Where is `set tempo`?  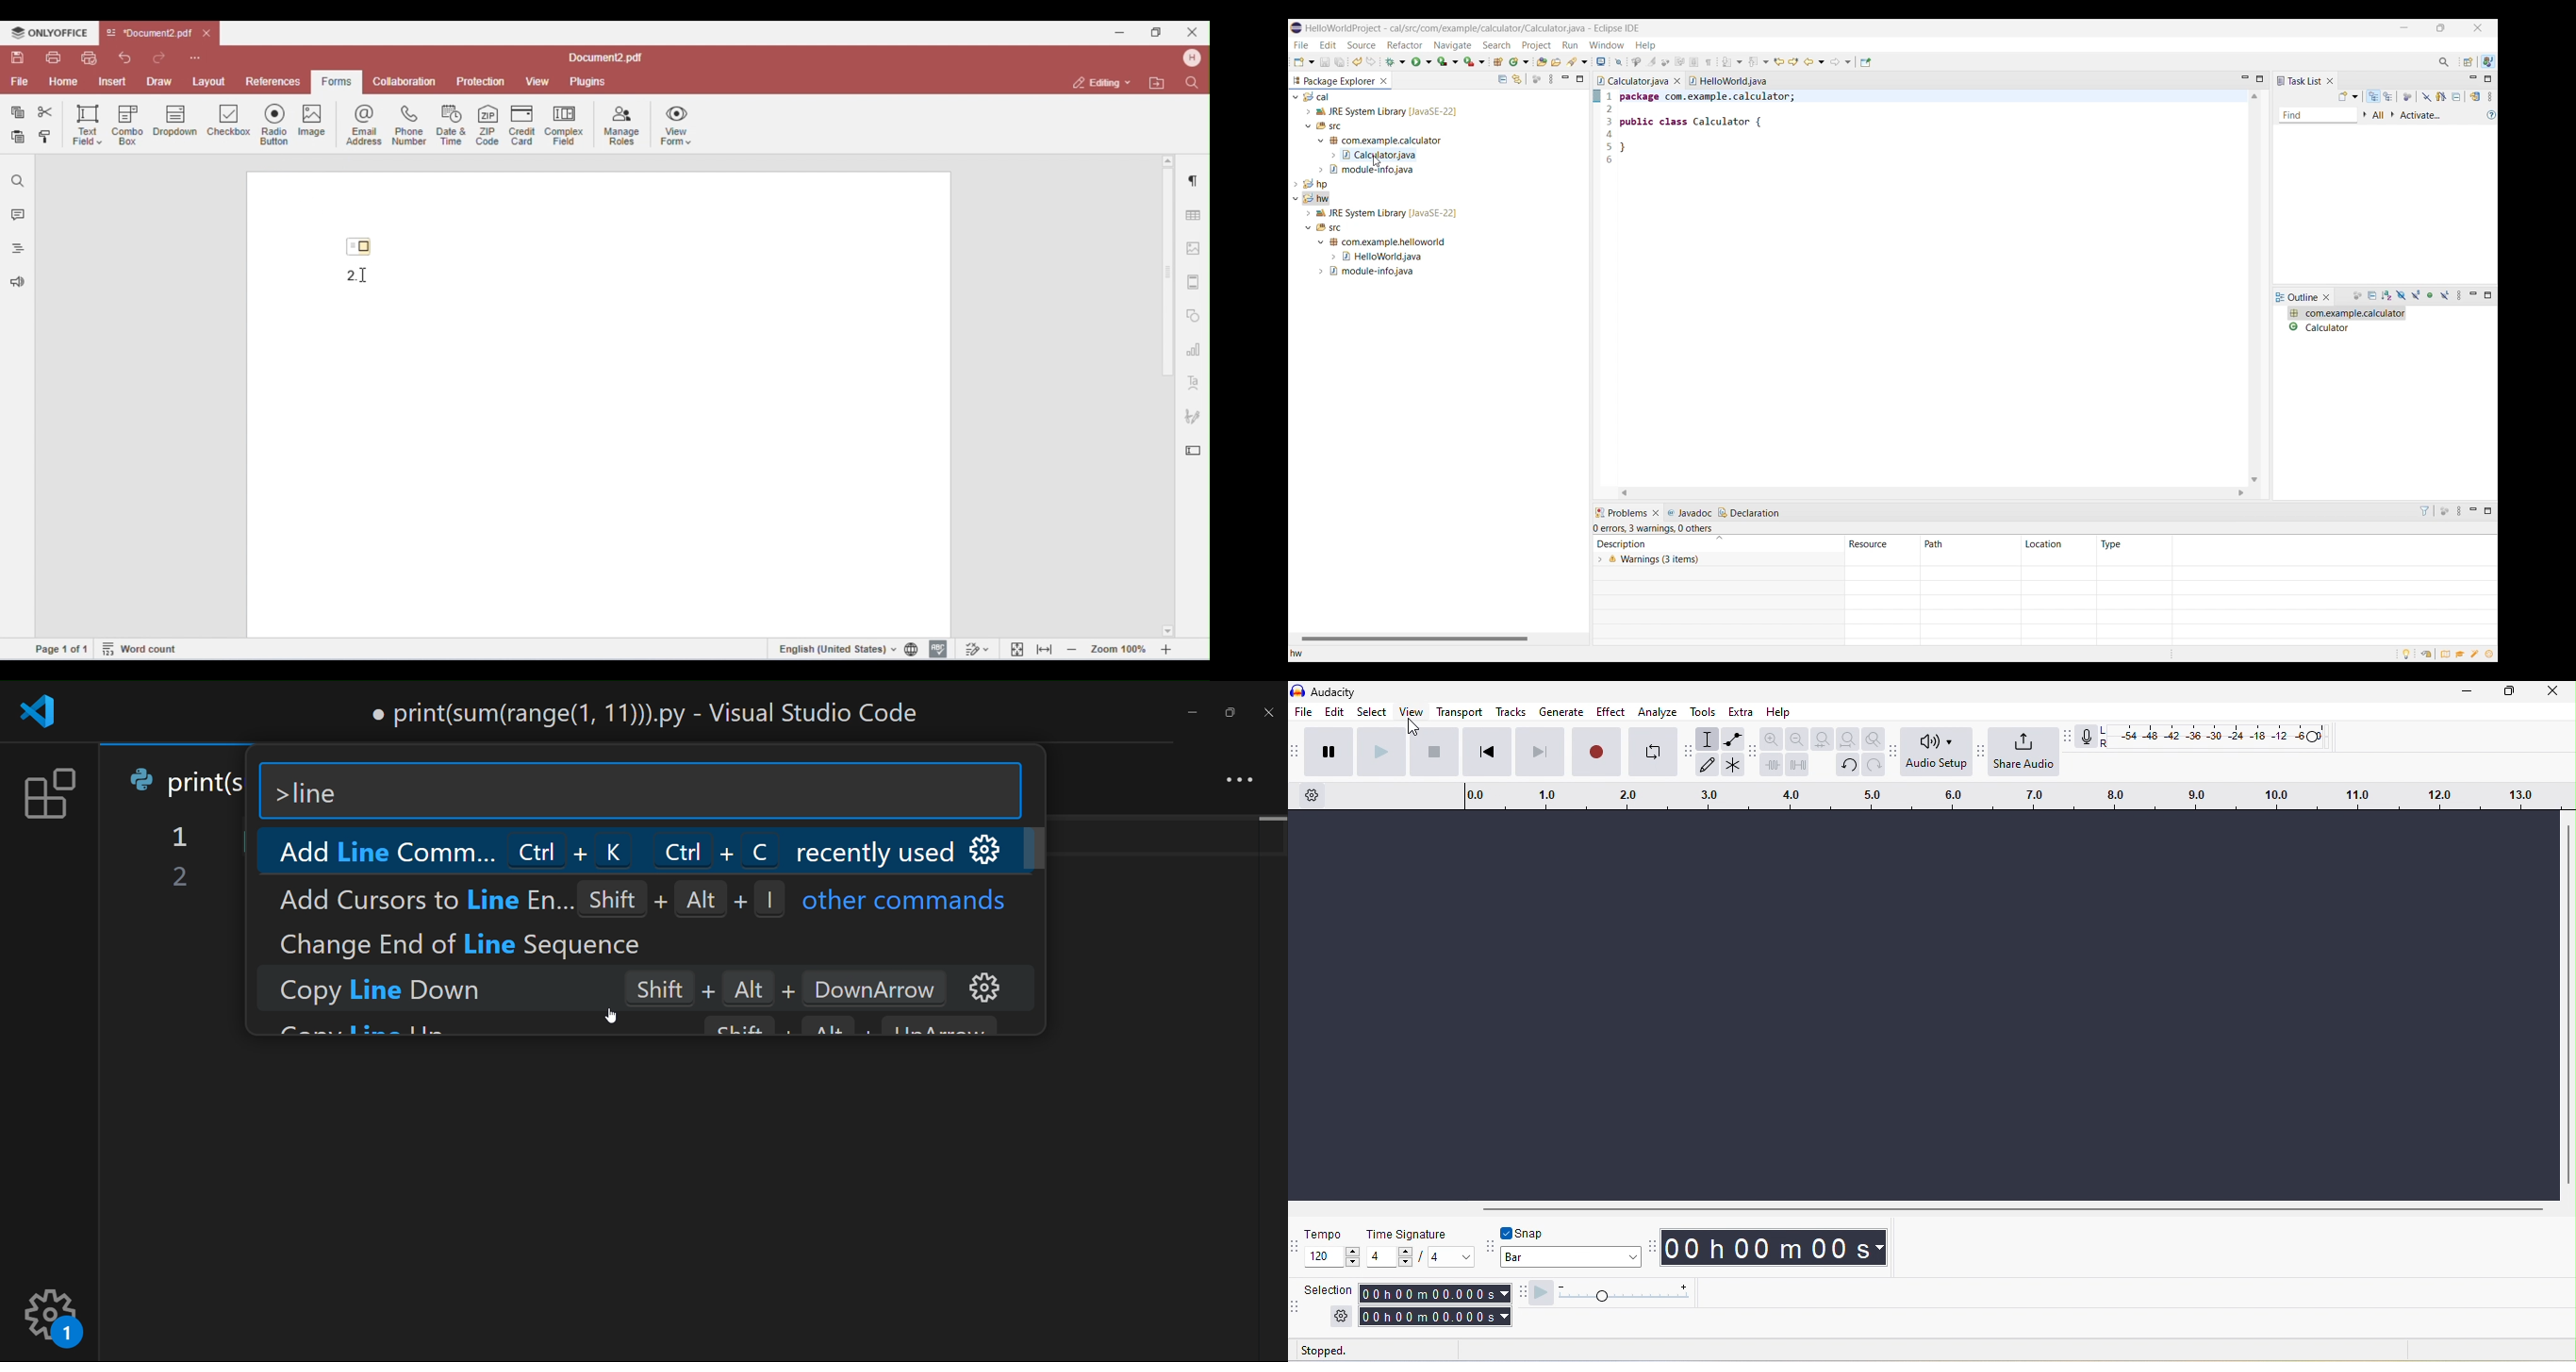
set tempo is located at coordinates (1331, 1256).